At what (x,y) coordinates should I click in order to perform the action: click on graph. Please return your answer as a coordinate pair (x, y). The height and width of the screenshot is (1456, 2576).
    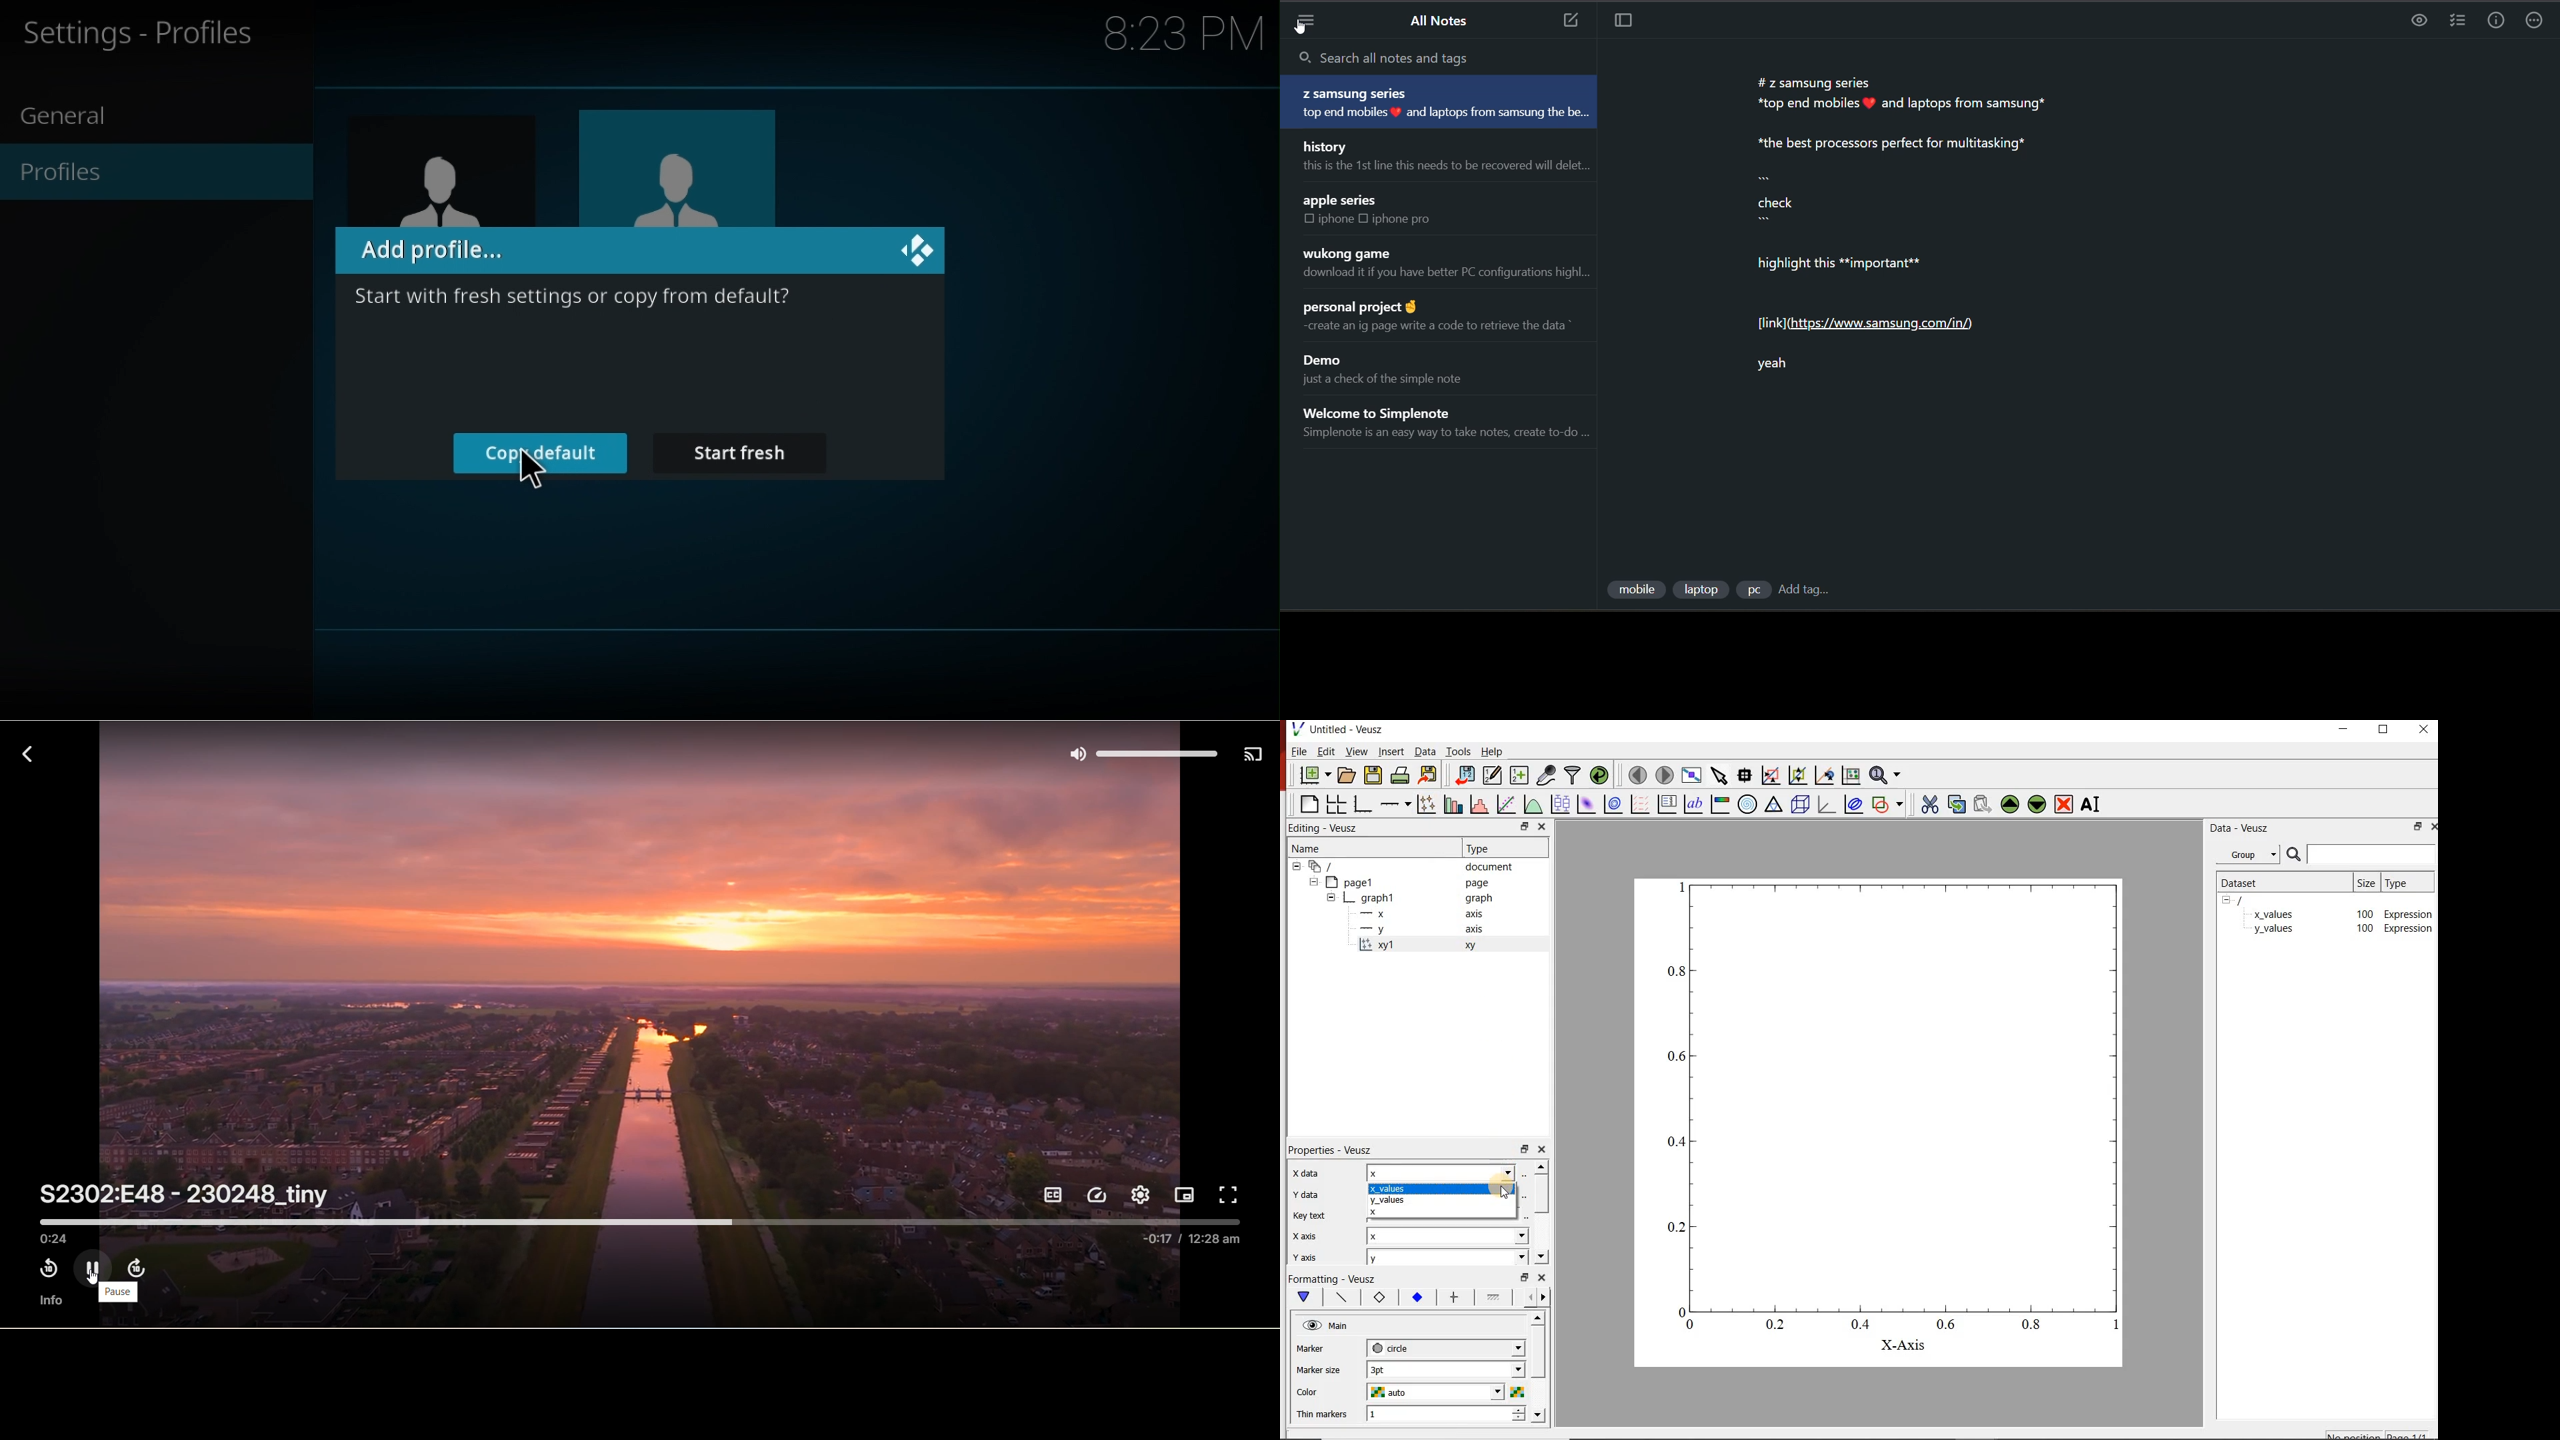
    Looking at the image, I should click on (1478, 898).